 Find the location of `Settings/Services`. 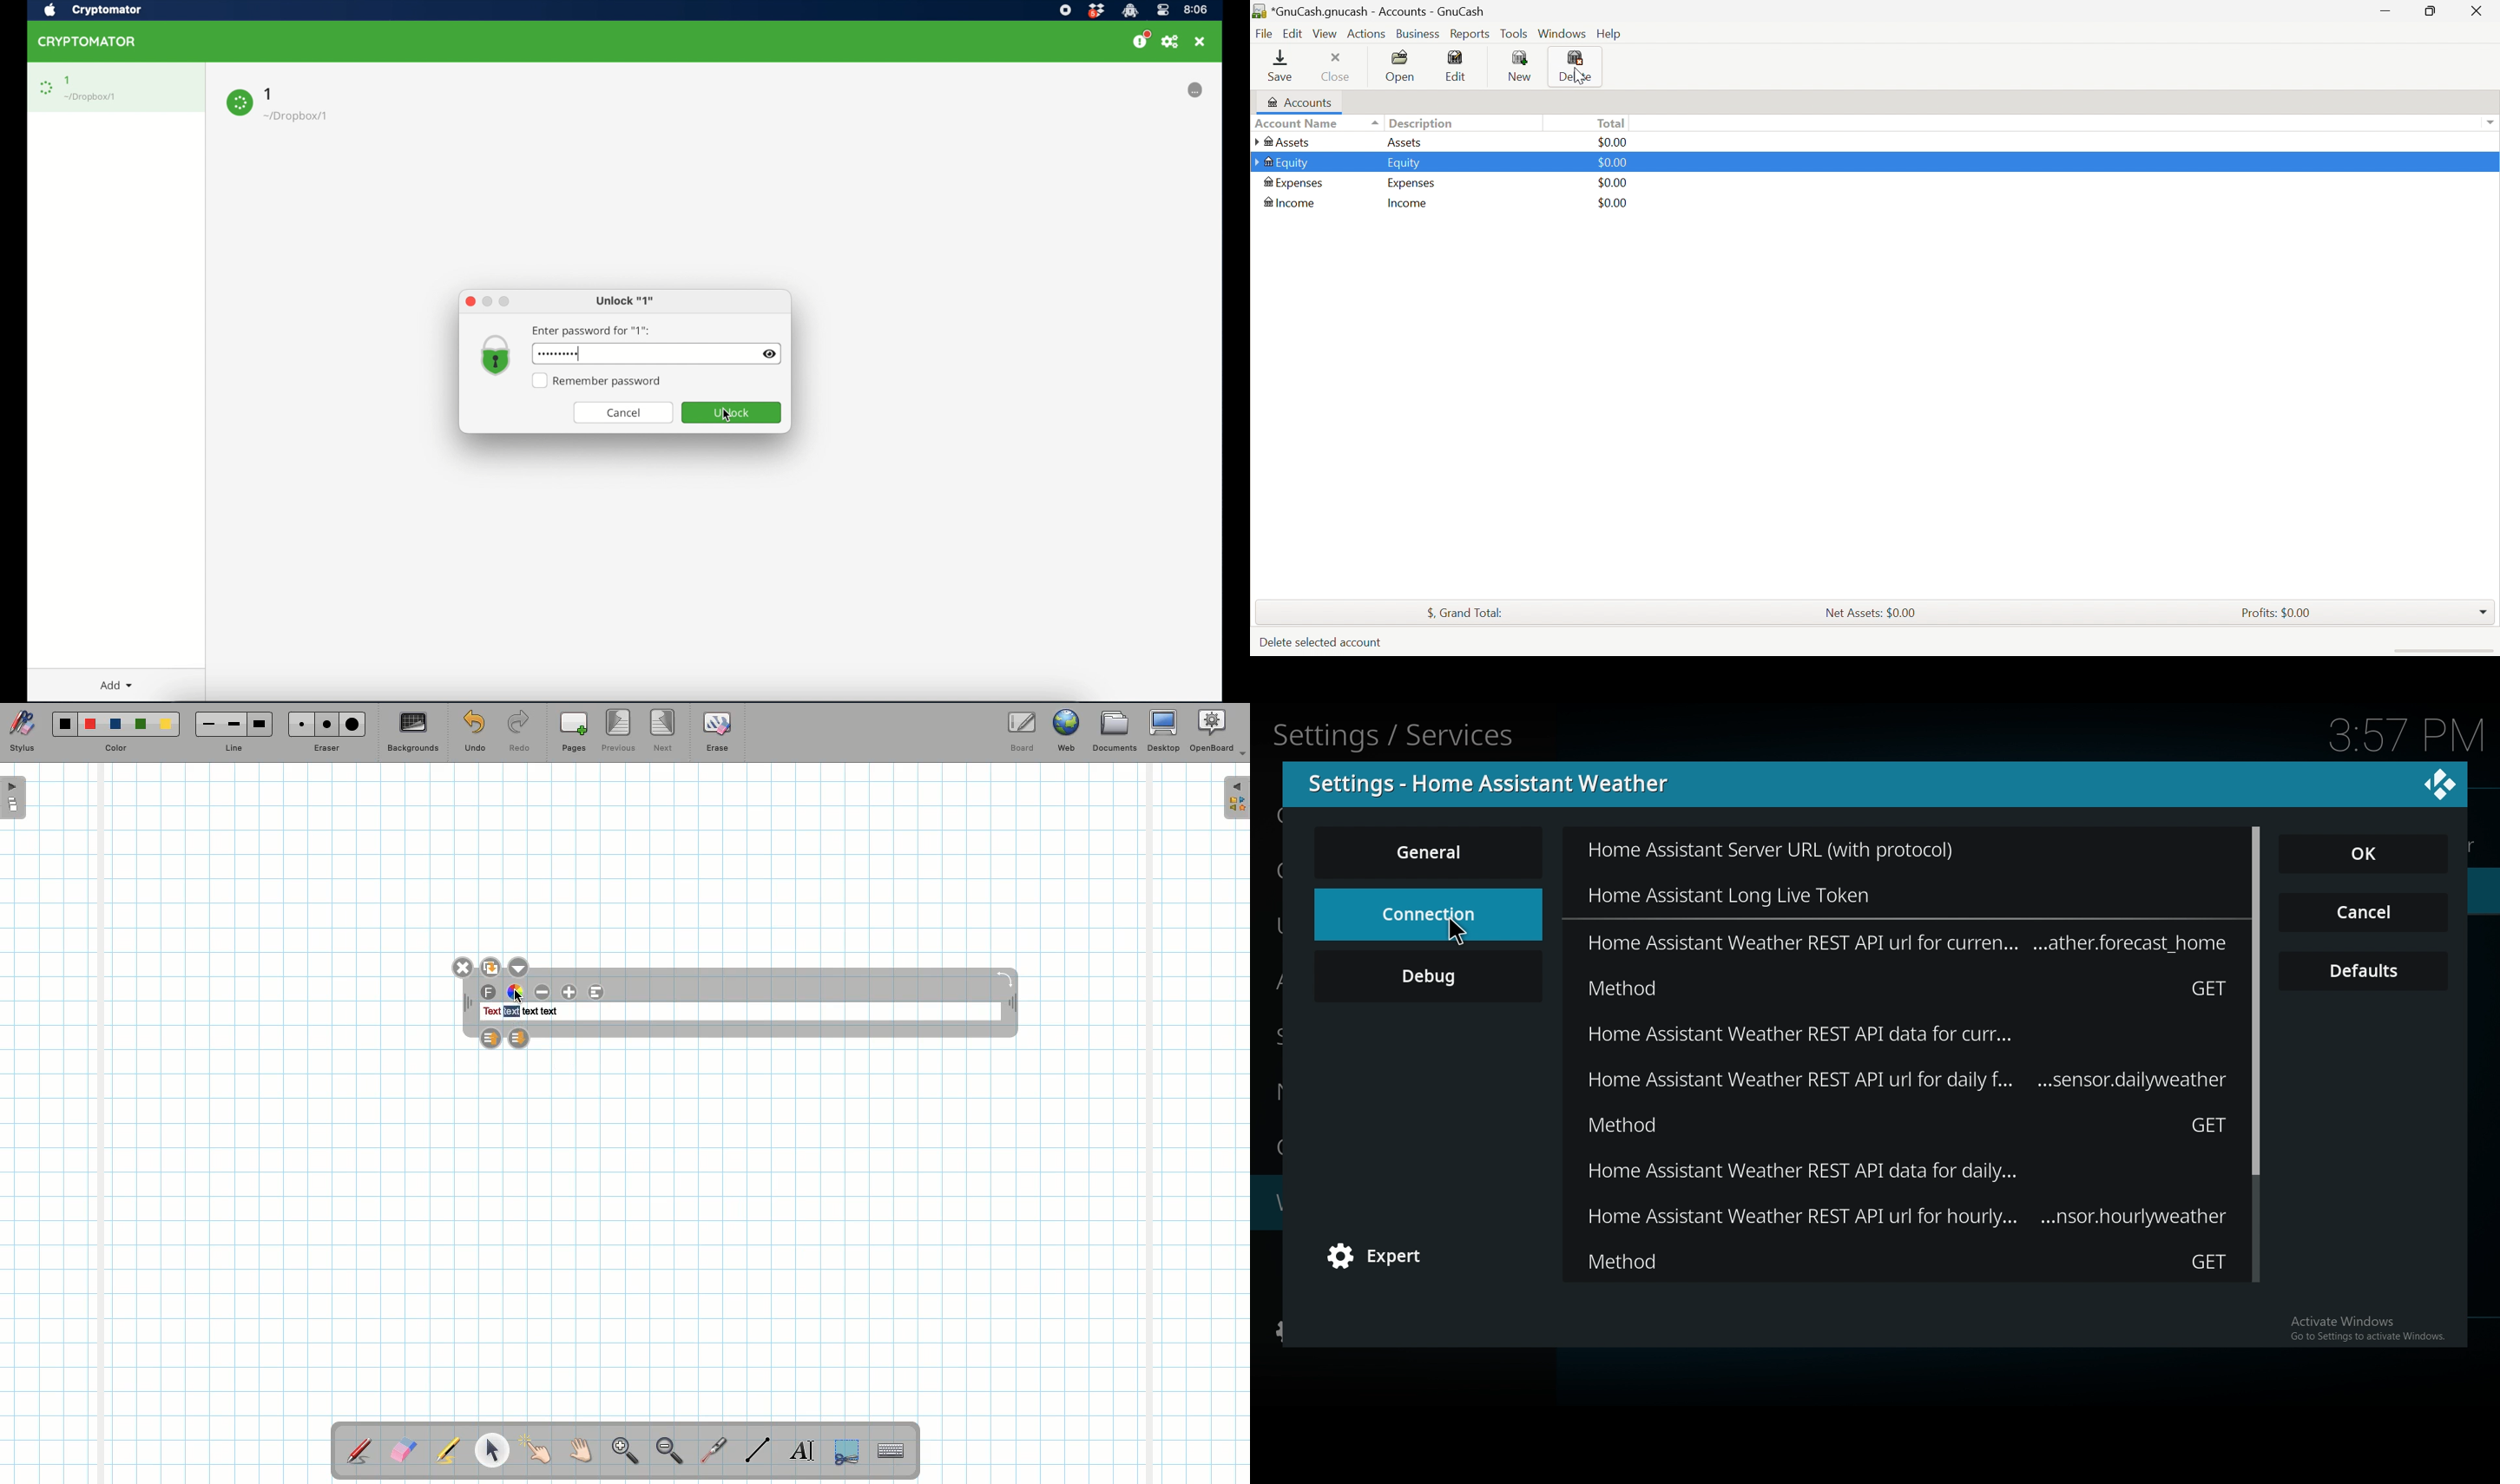

Settings/Services is located at coordinates (1397, 733).